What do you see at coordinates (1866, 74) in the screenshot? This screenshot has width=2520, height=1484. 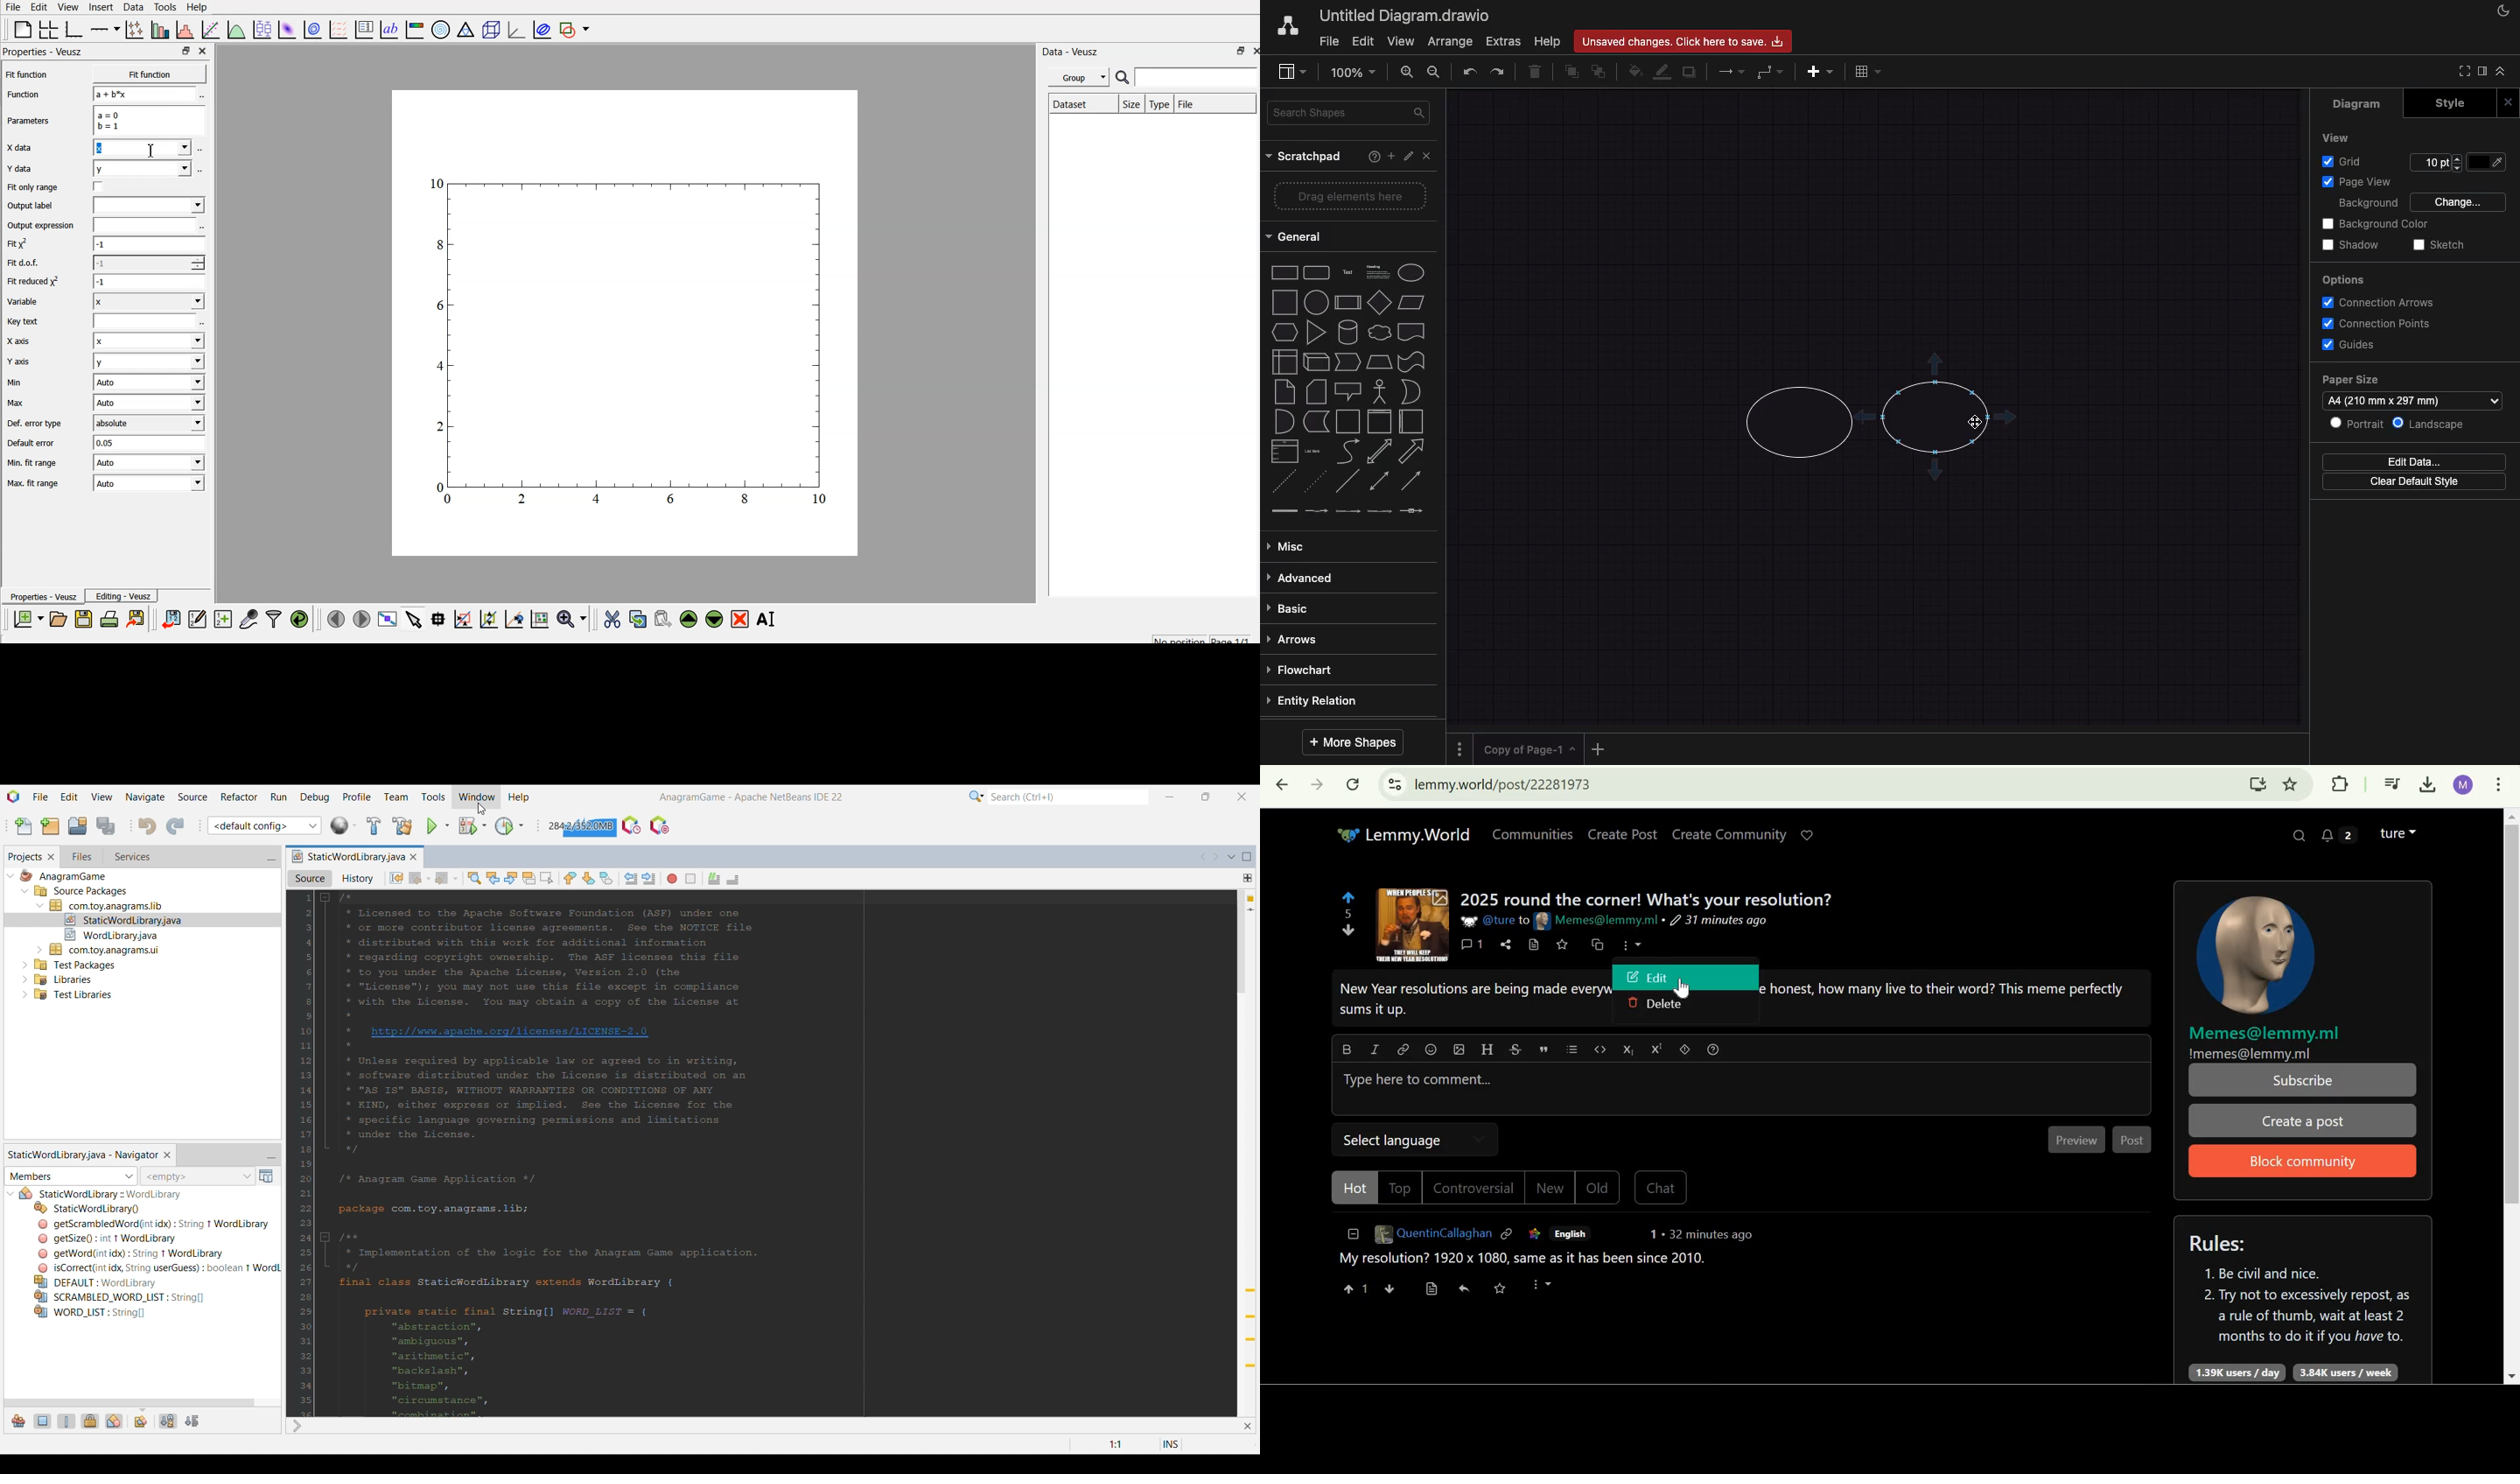 I see `Table` at bounding box center [1866, 74].